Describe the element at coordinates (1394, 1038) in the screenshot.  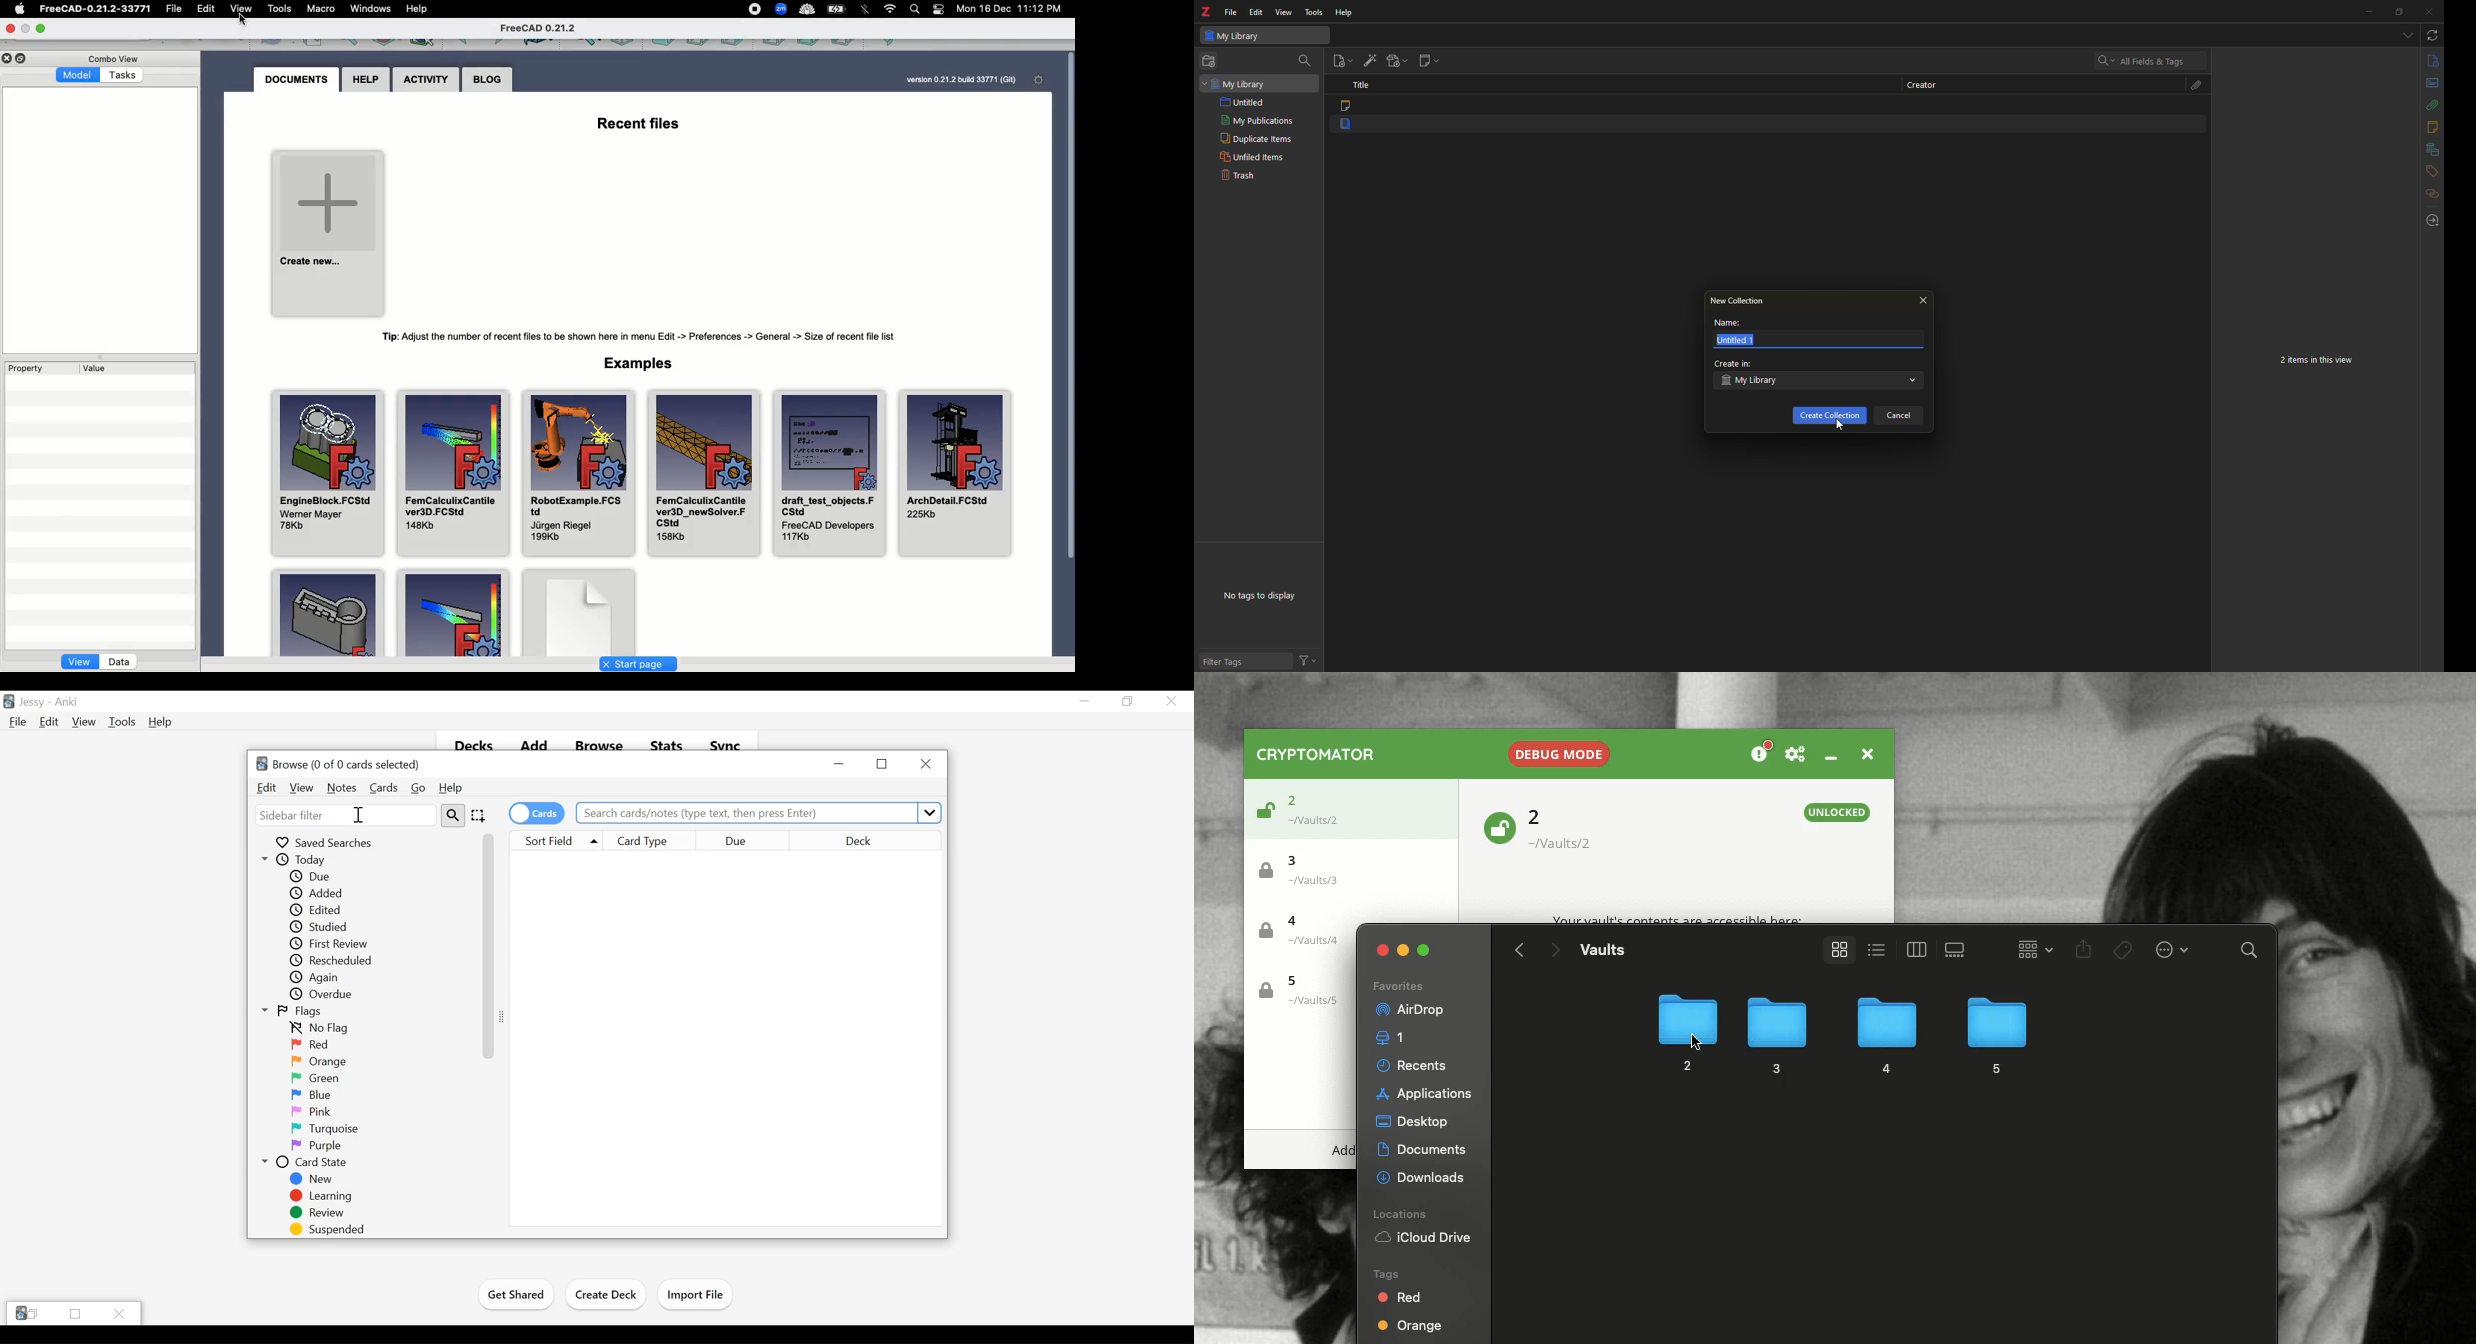
I see `1` at that location.